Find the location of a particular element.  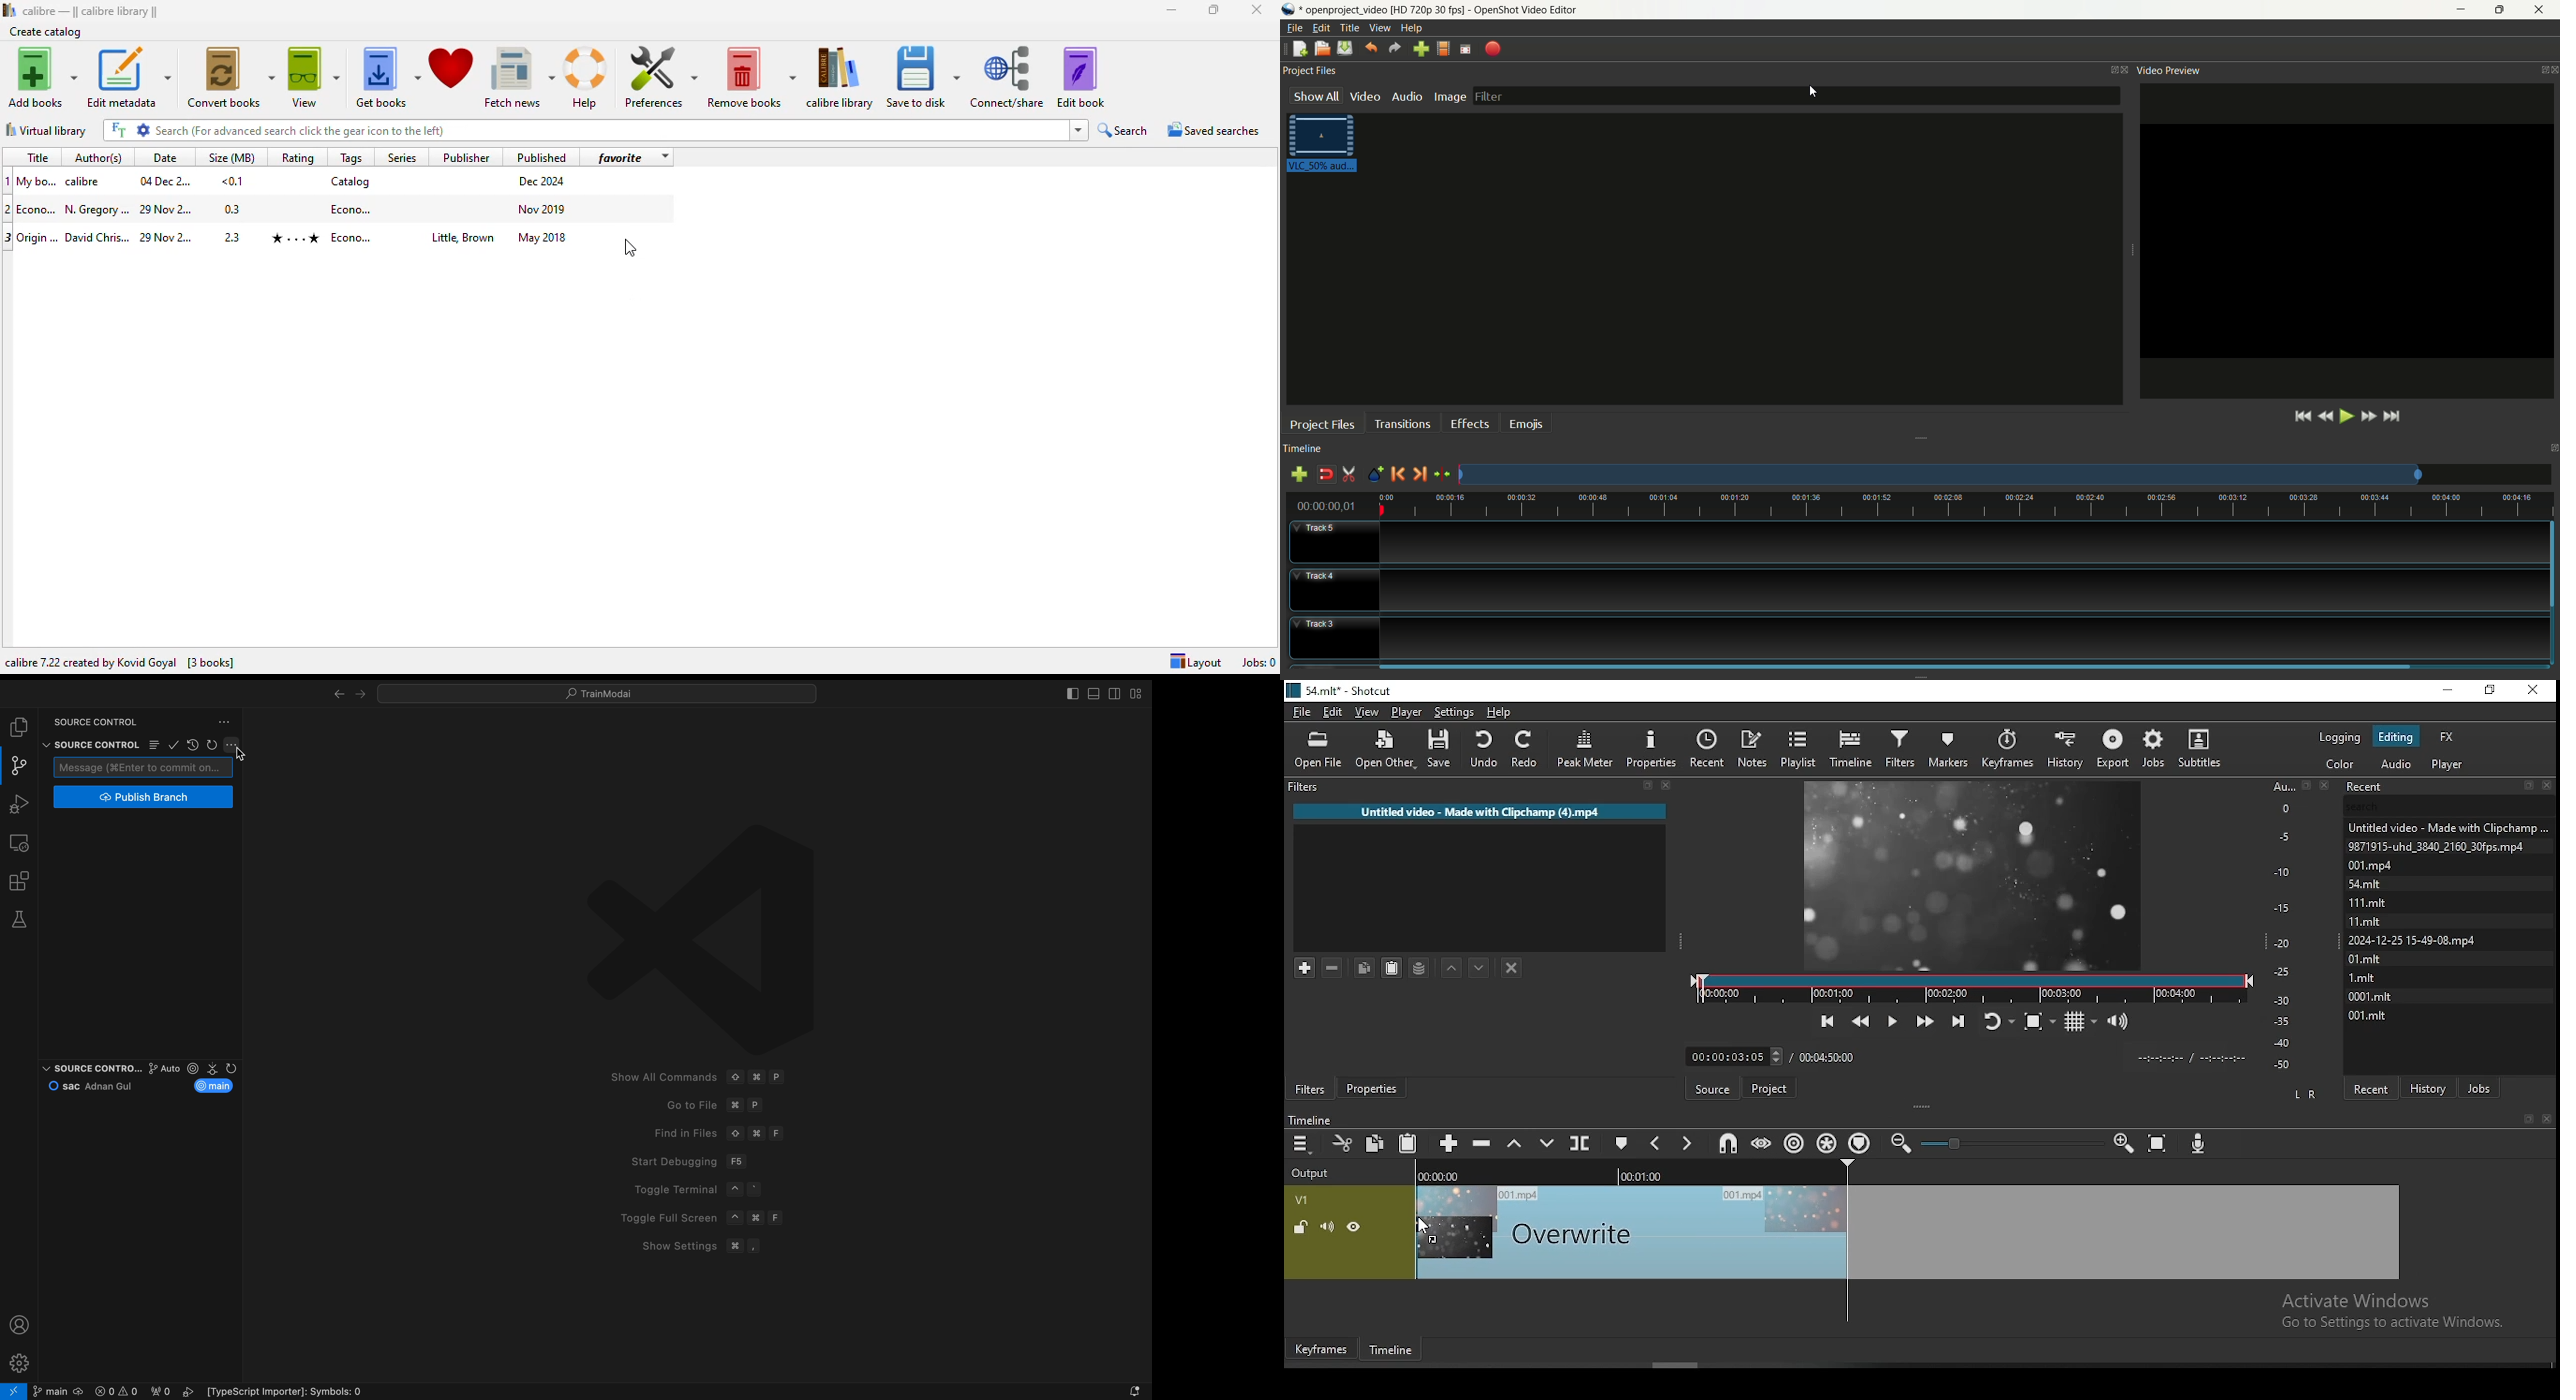

history is located at coordinates (2068, 749).